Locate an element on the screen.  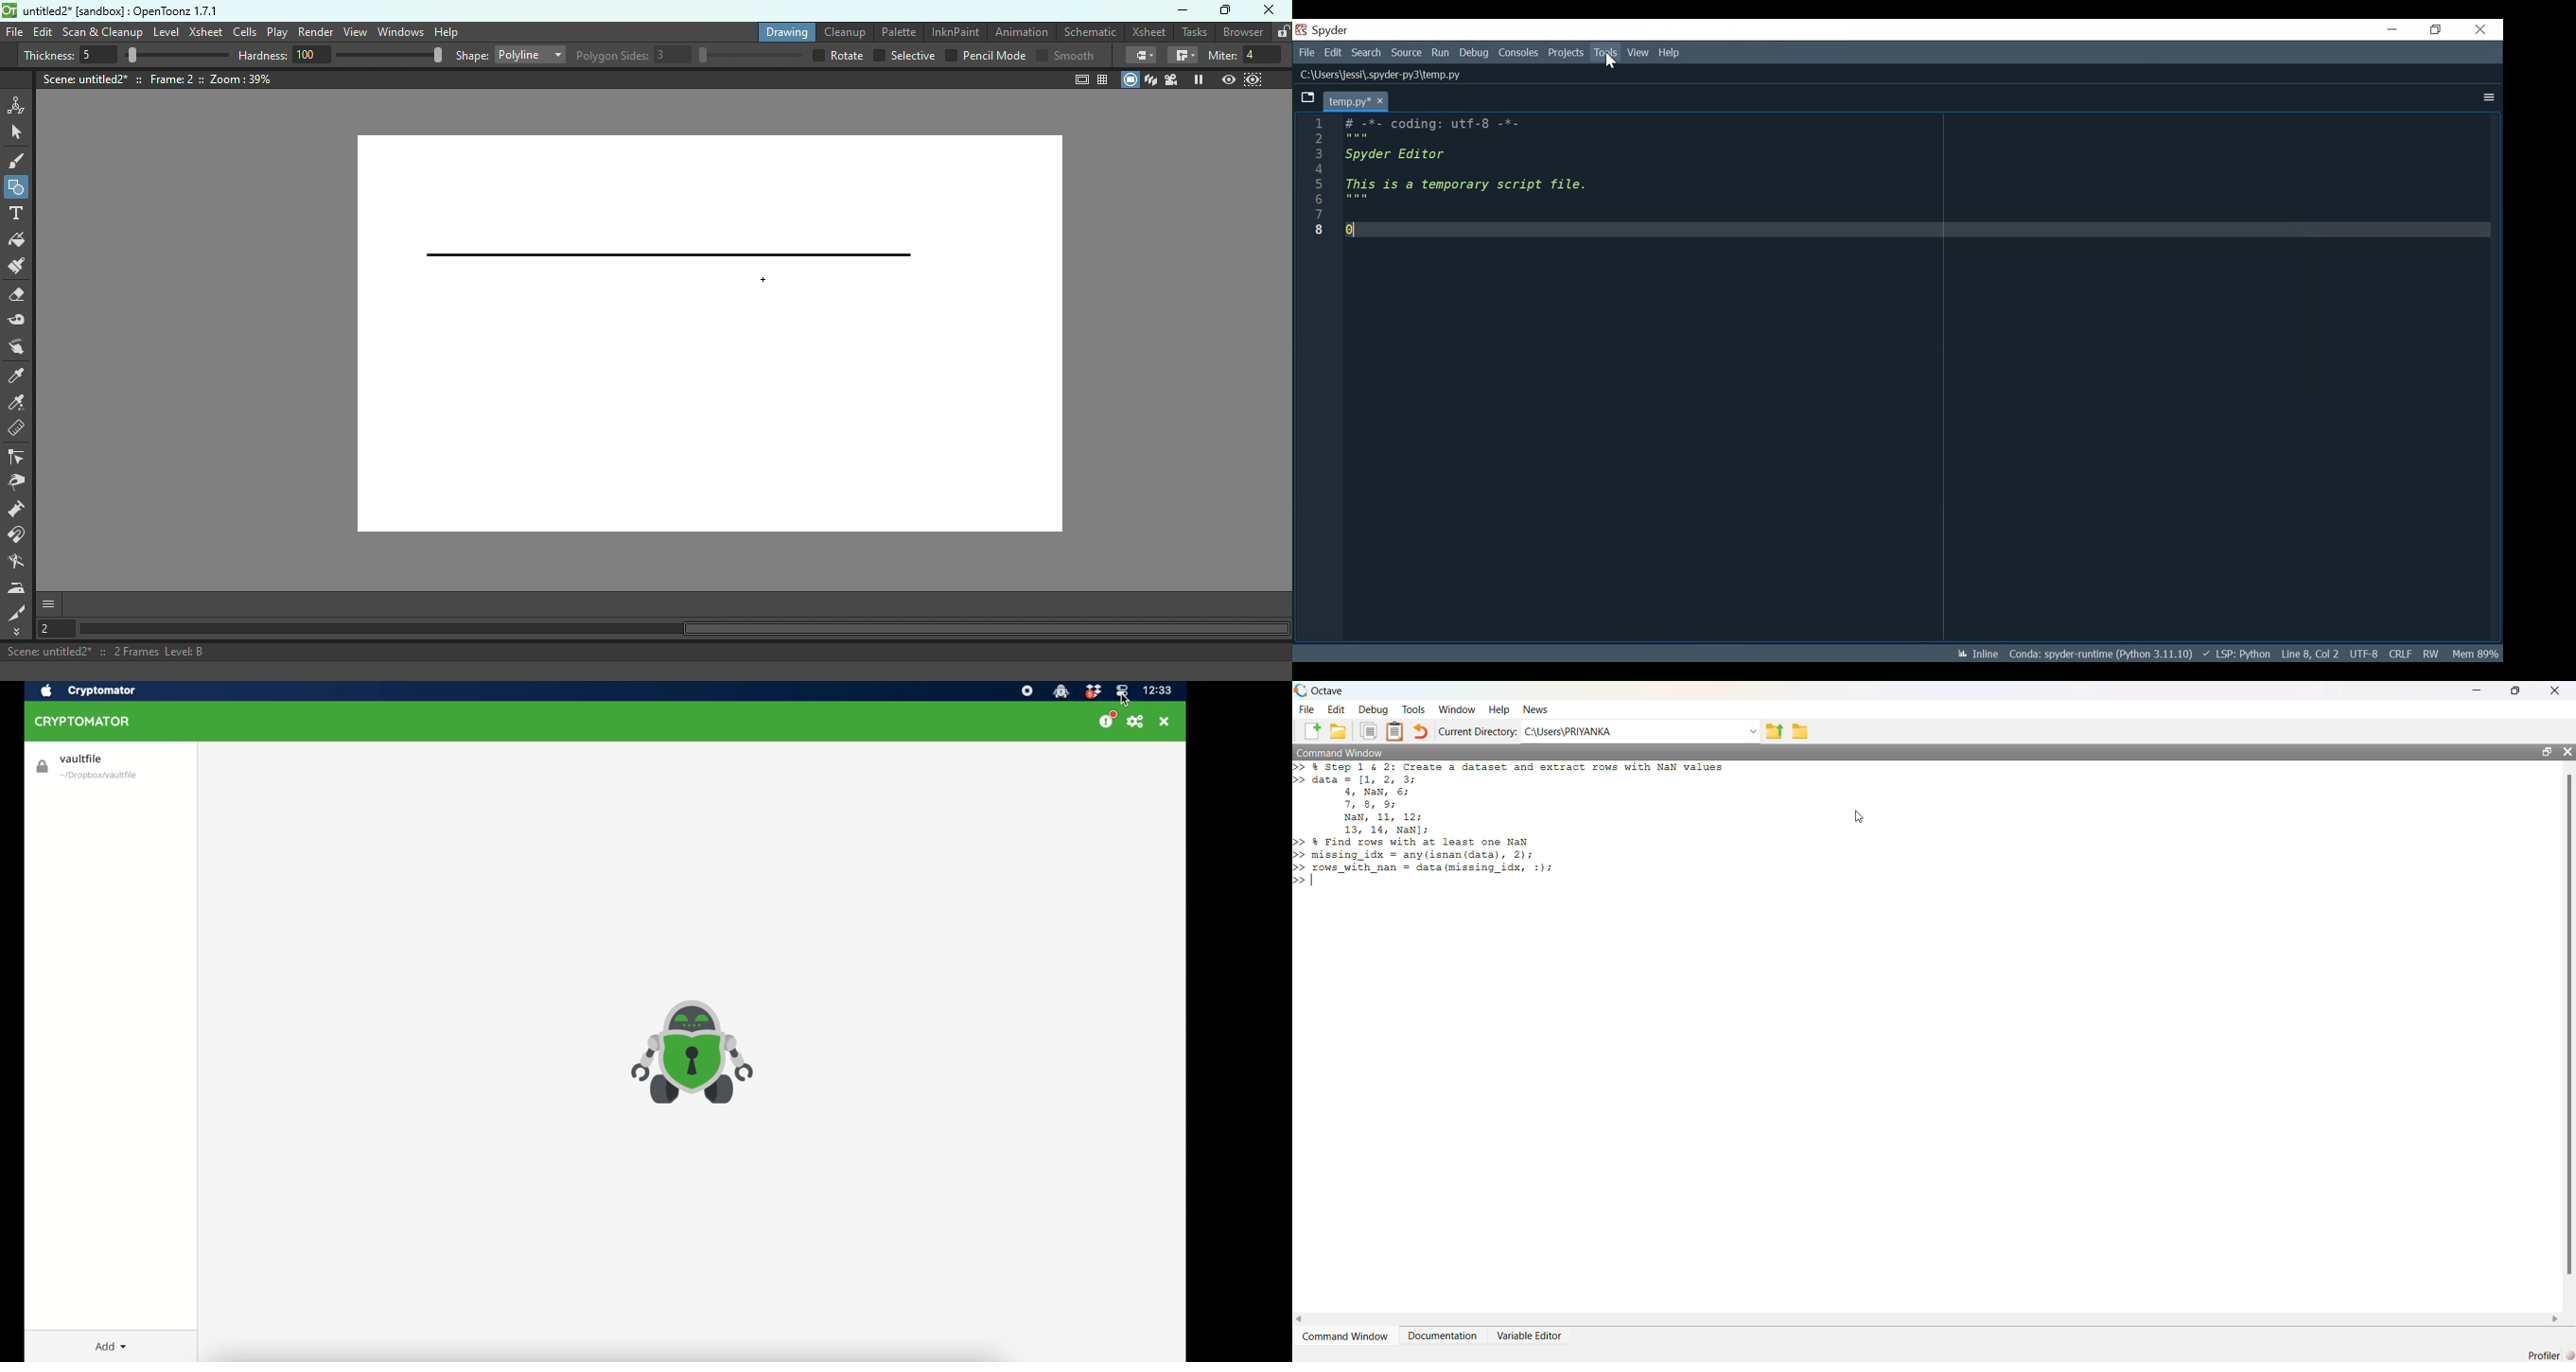
dropdown is located at coordinates (1752, 732).